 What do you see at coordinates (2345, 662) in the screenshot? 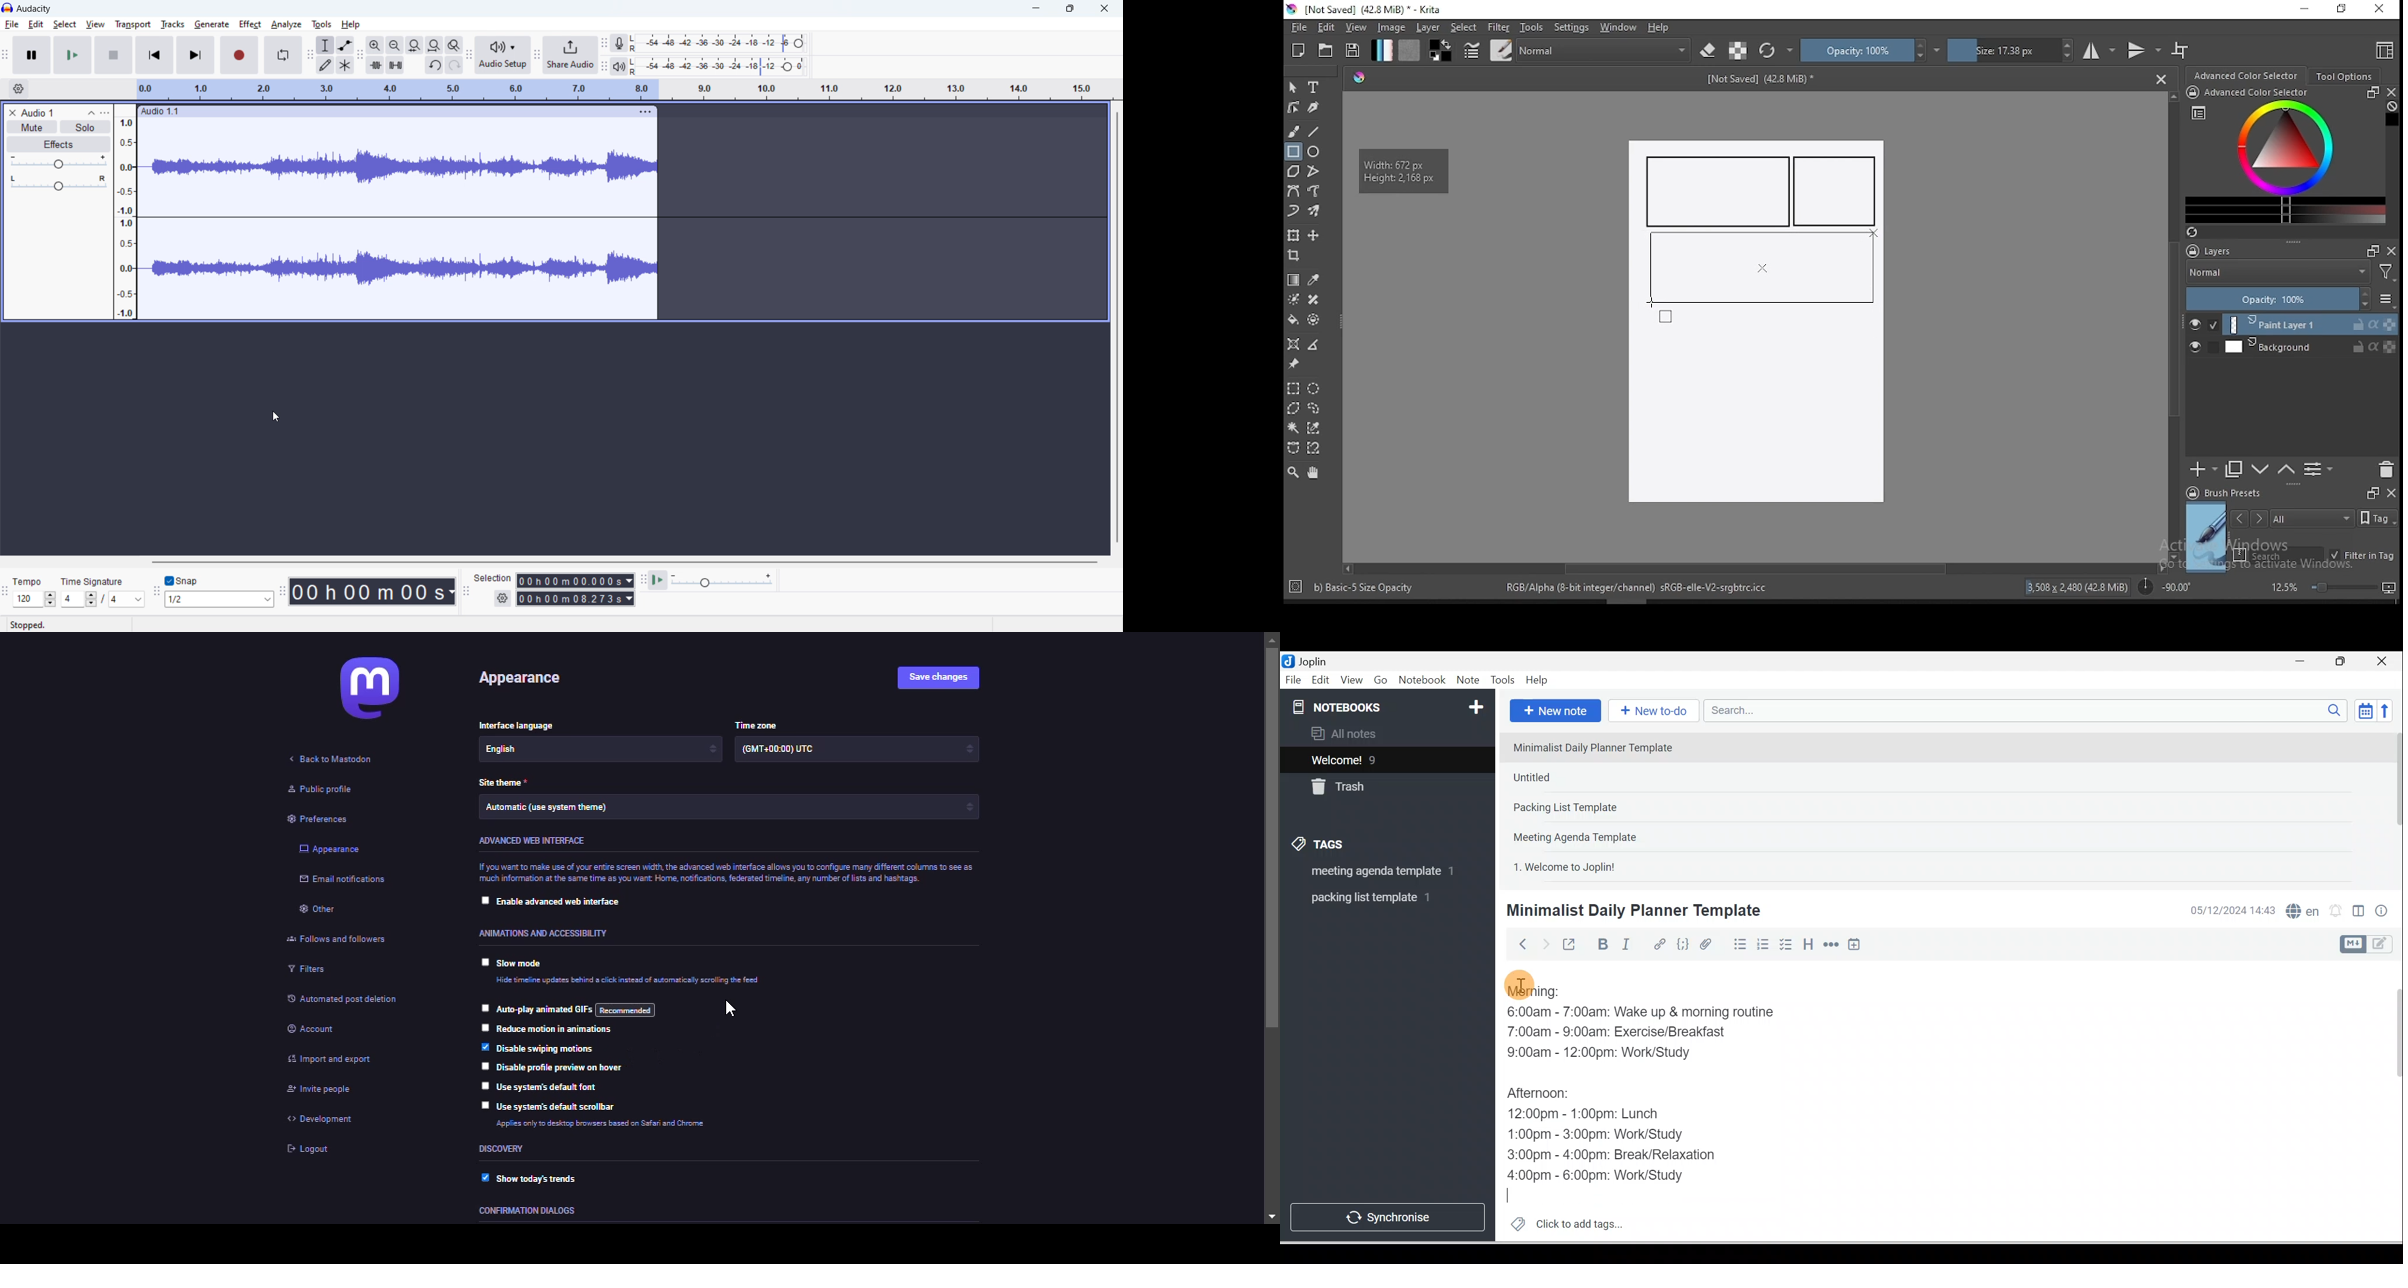
I see `Maximise` at bounding box center [2345, 662].